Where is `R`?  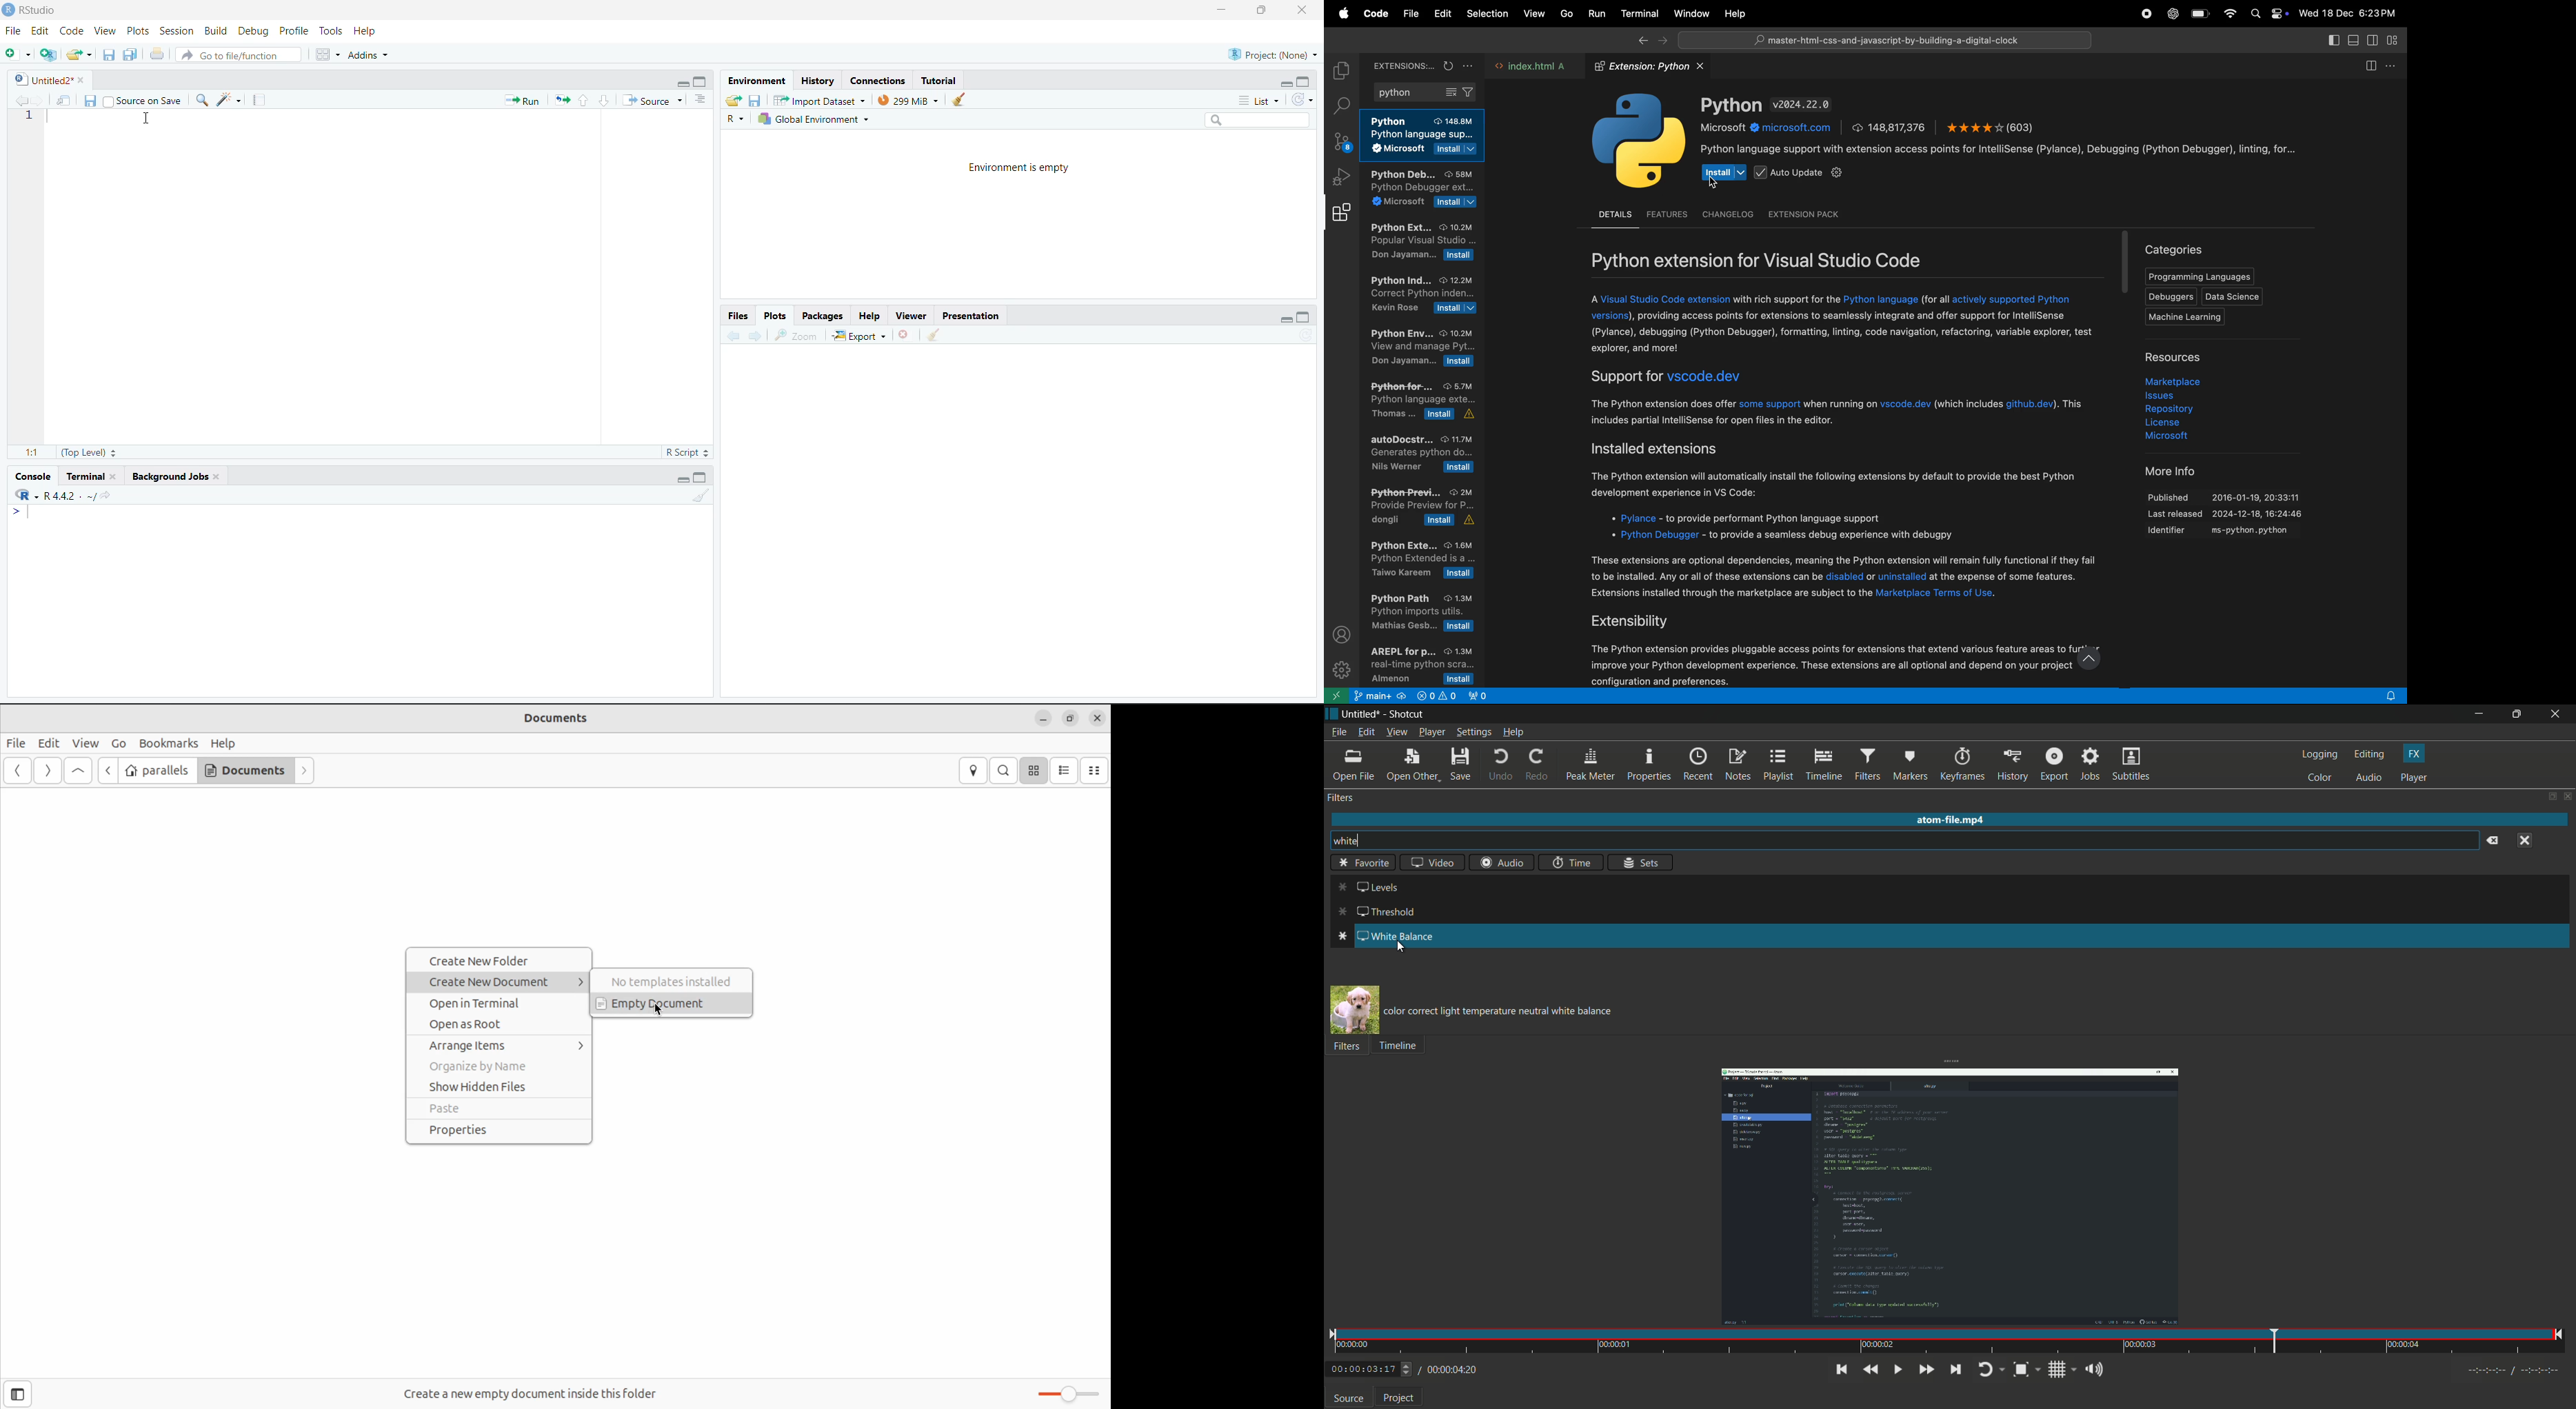
R is located at coordinates (734, 119).